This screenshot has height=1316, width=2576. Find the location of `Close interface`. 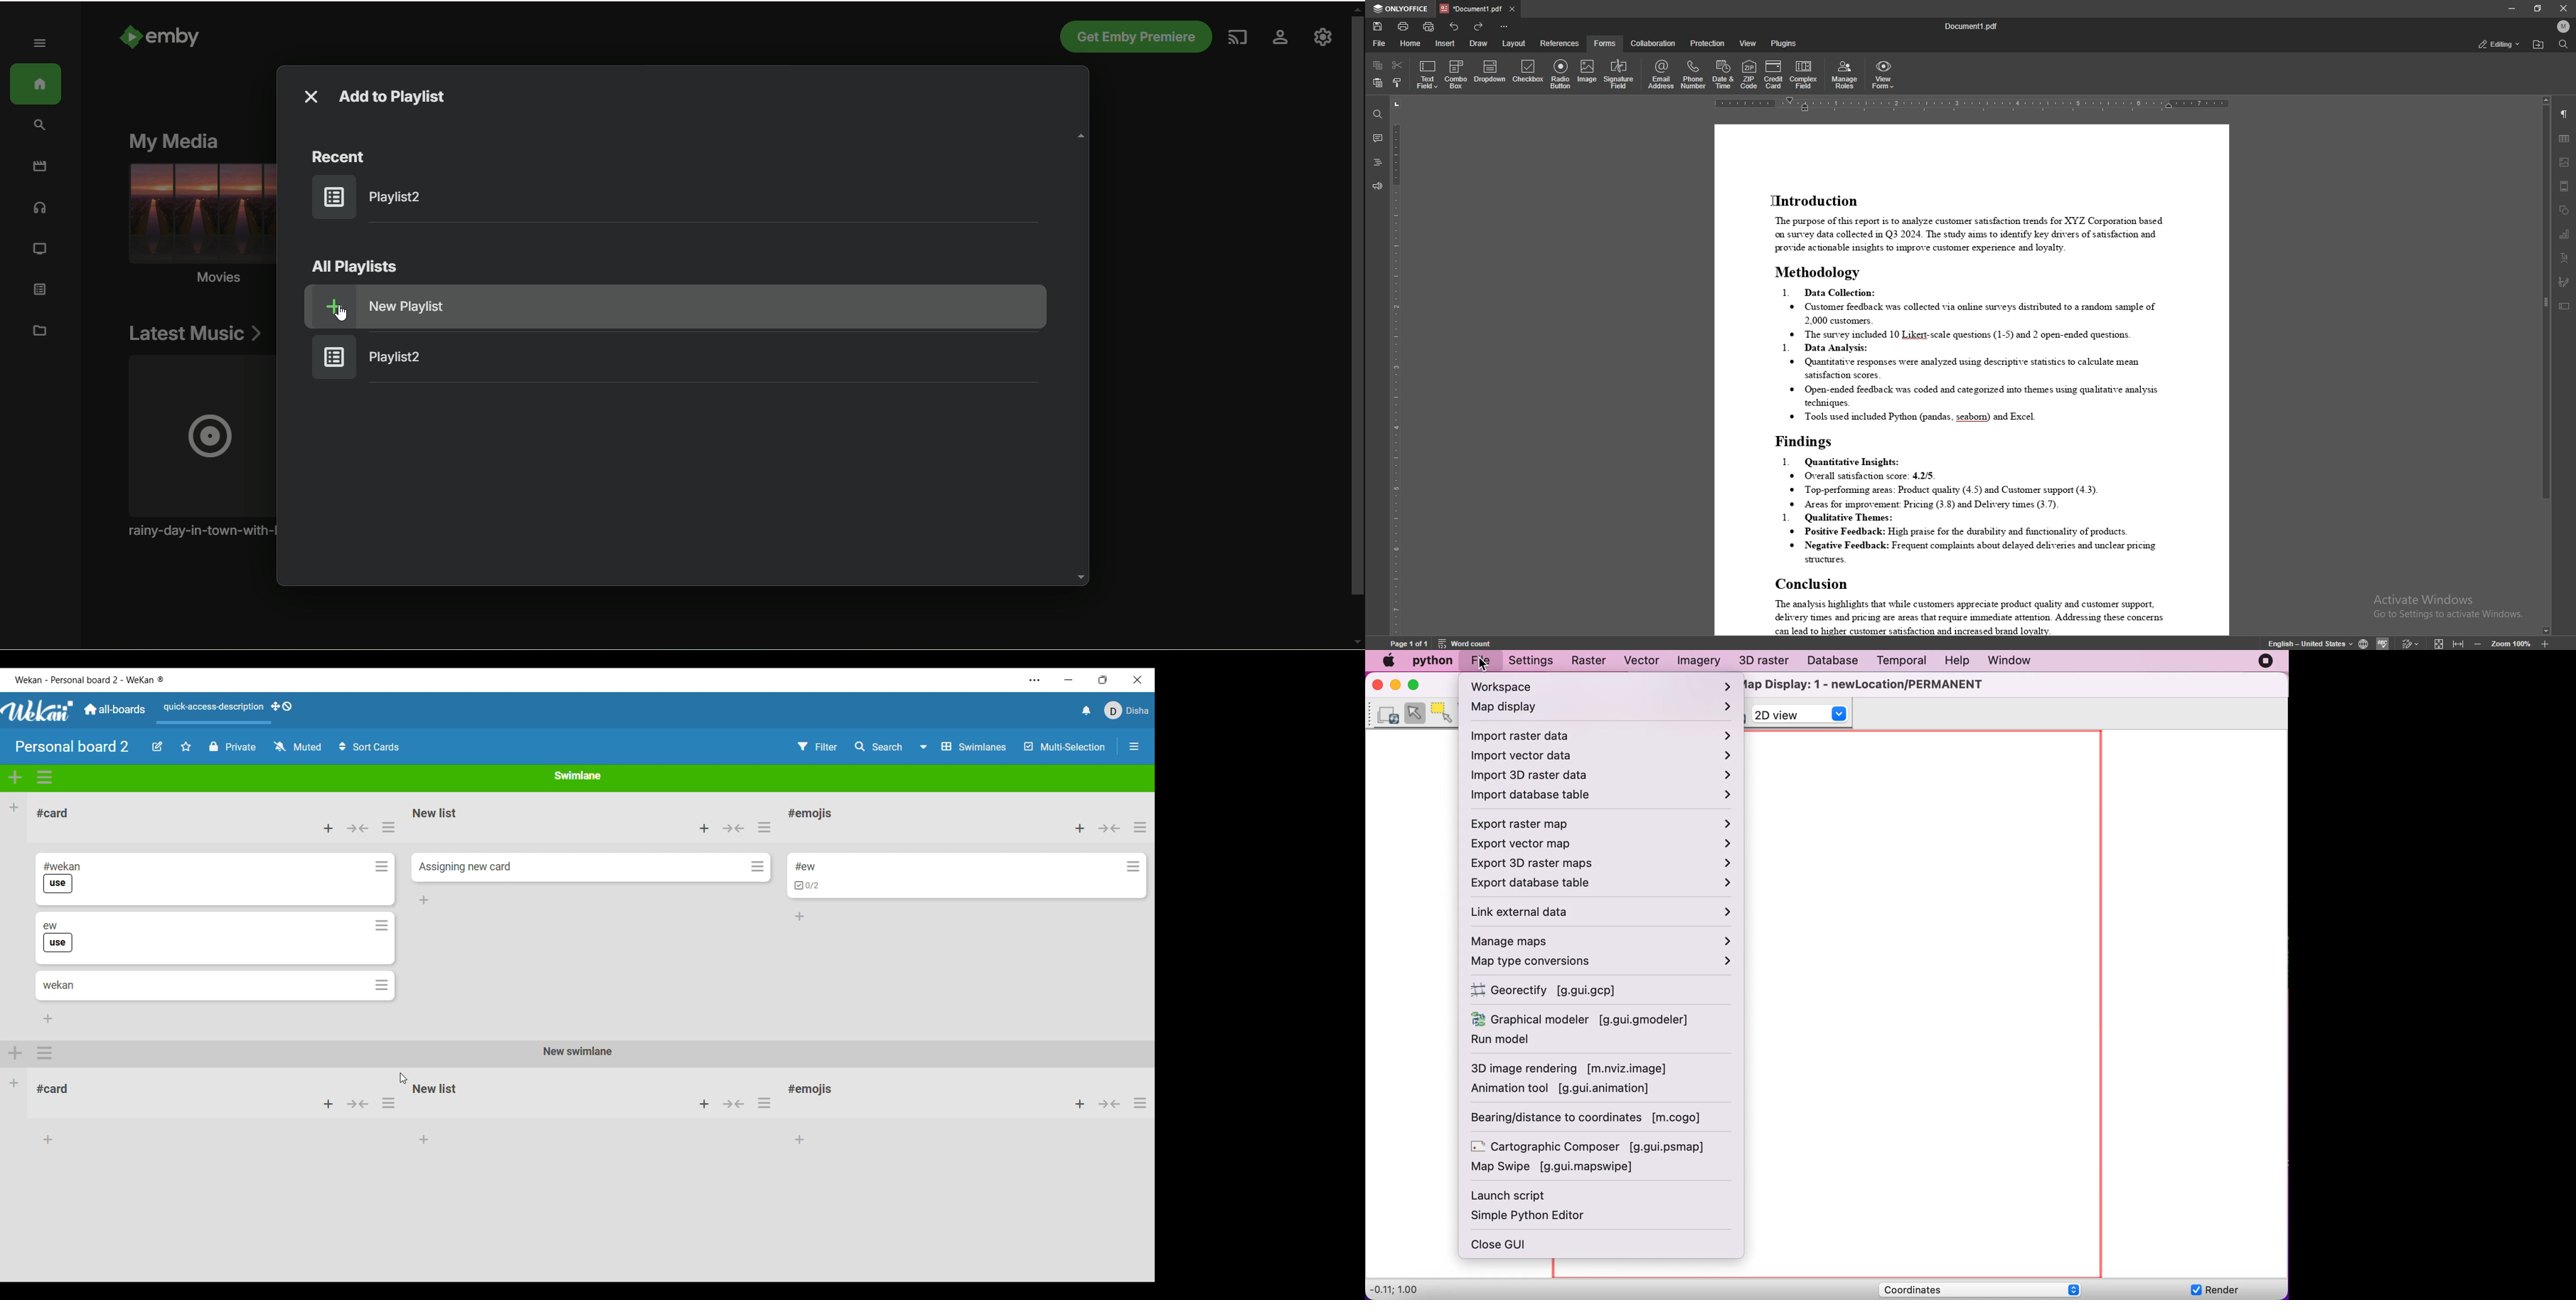

Close interface is located at coordinates (1138, 679).